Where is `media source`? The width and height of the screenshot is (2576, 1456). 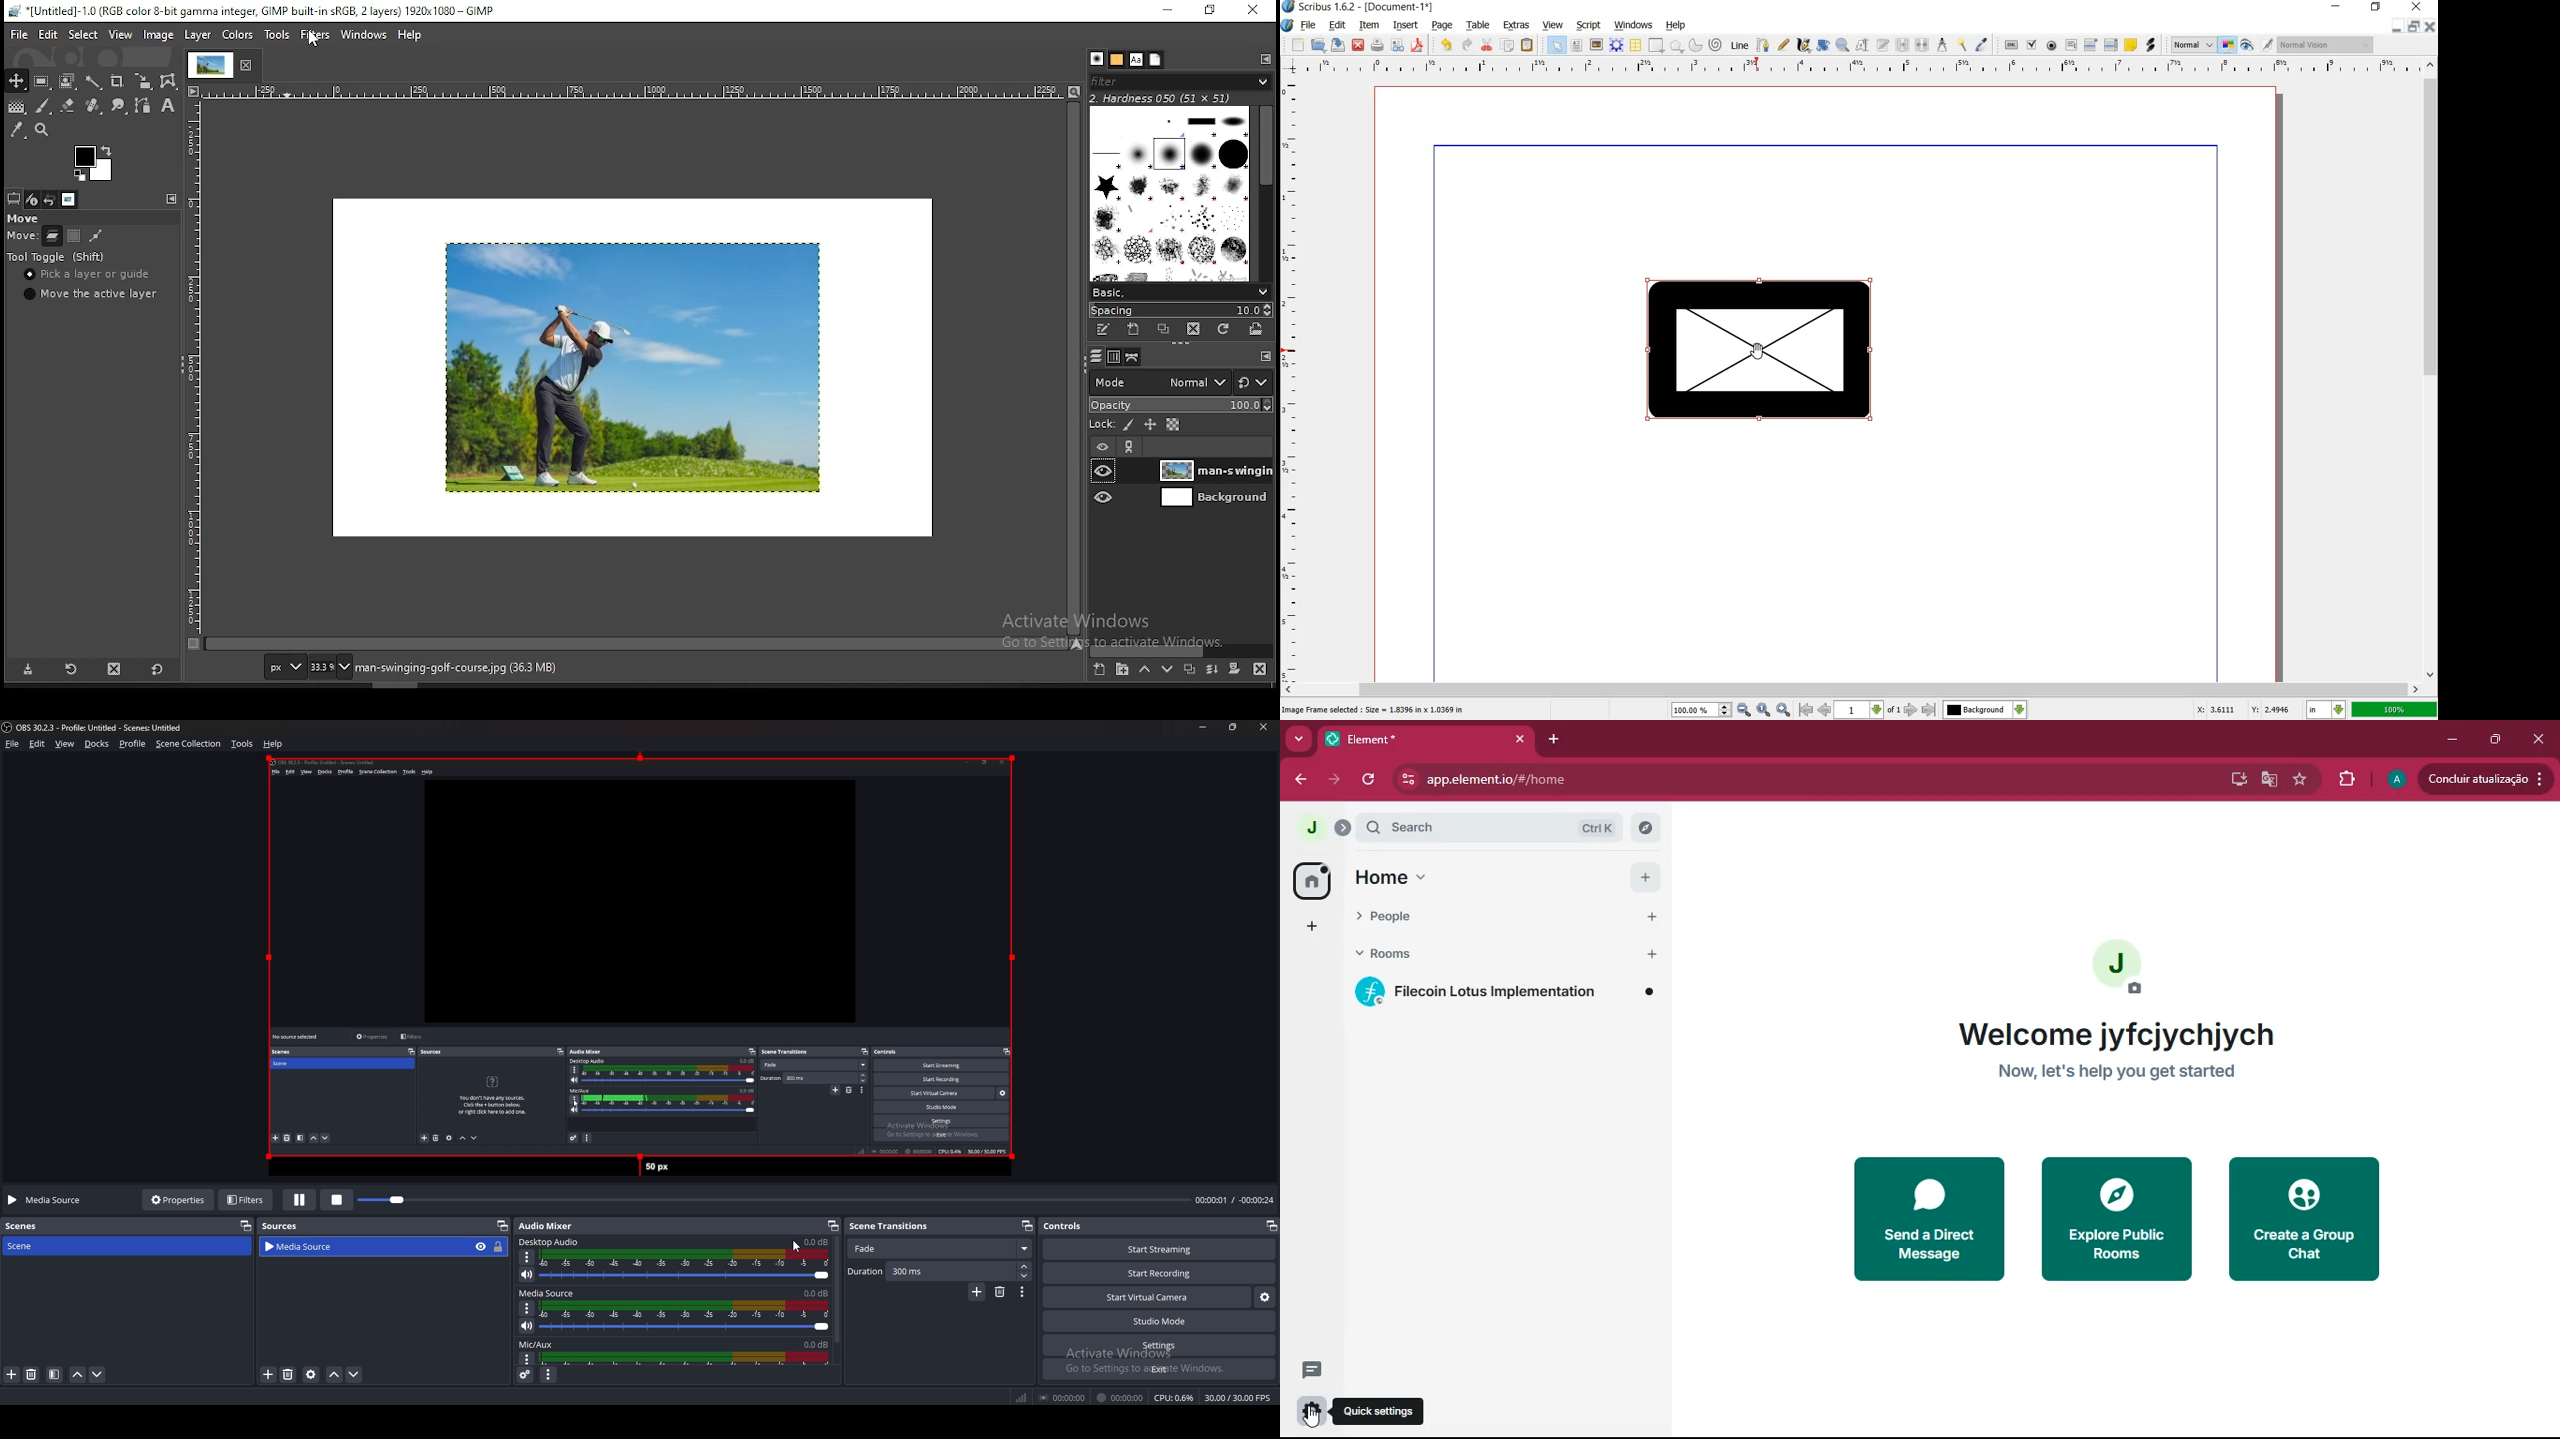 media source is located at coordinates (547, 1293).